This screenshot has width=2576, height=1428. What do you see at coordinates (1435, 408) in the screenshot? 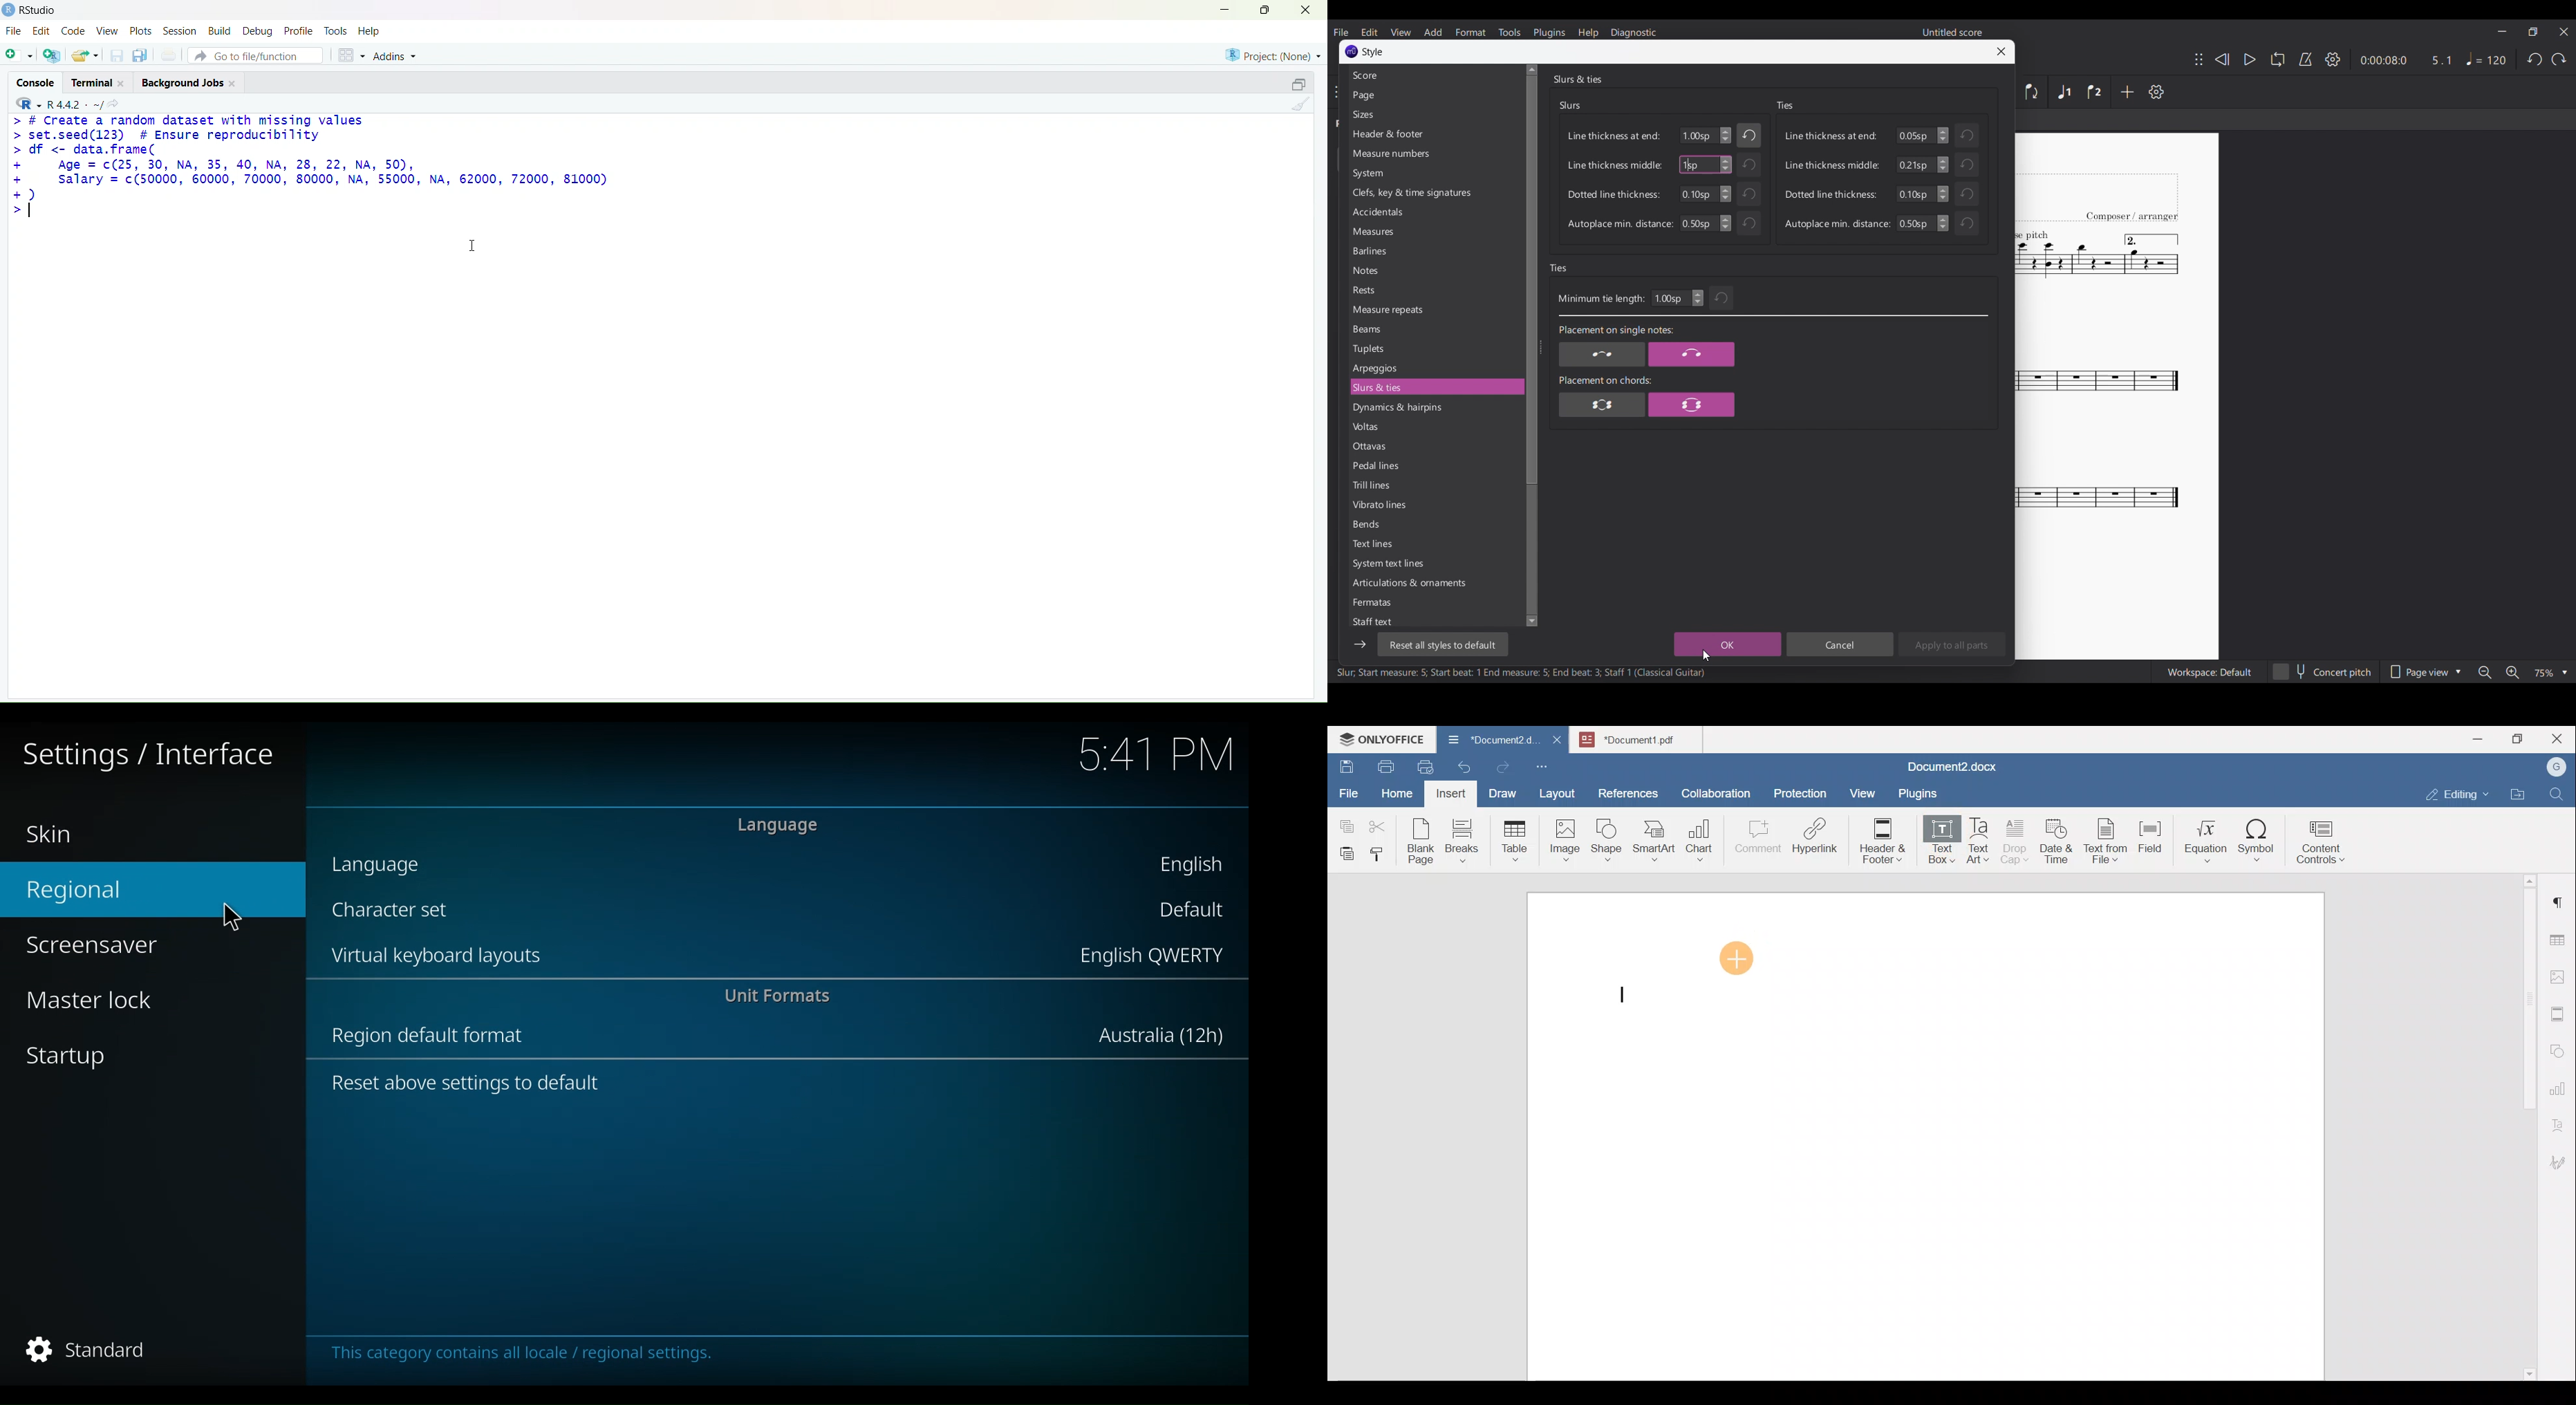
I see `Dynamics & hairpins` at bounding box center [1435, 408].